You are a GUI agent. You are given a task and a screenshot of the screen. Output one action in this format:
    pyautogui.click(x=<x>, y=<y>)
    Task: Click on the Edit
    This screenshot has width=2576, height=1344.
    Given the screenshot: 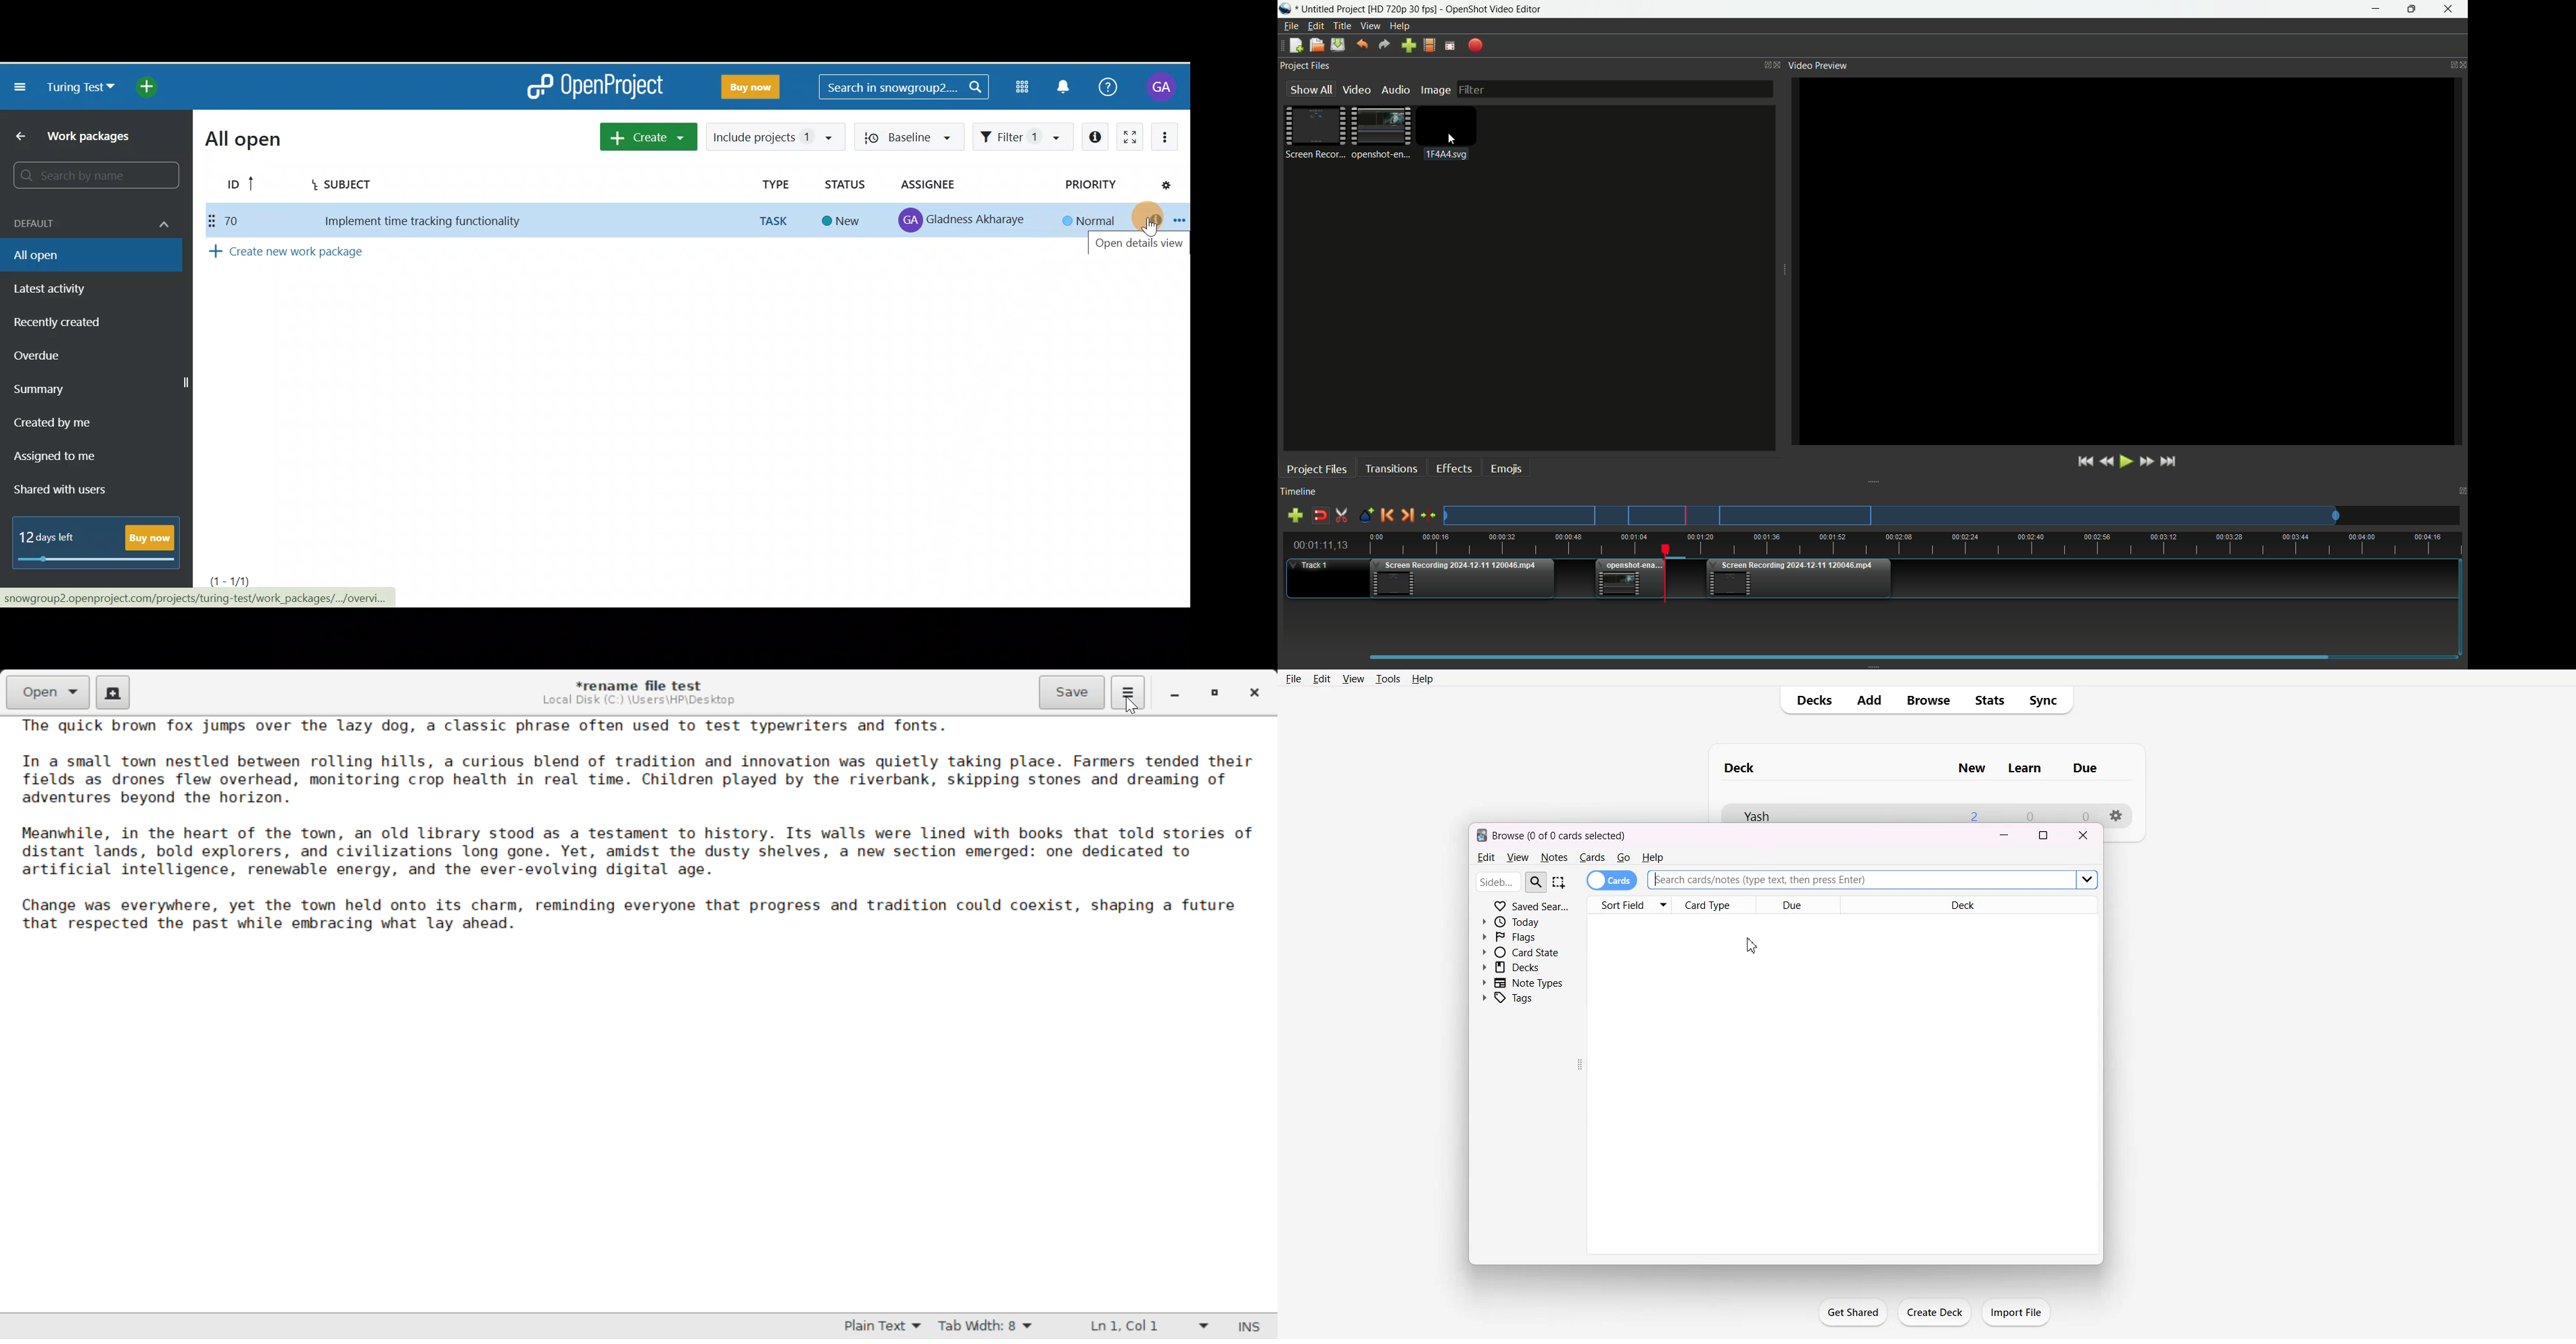 What is the action you would take?
    pyautogui.click(x=1322, y=678)
    